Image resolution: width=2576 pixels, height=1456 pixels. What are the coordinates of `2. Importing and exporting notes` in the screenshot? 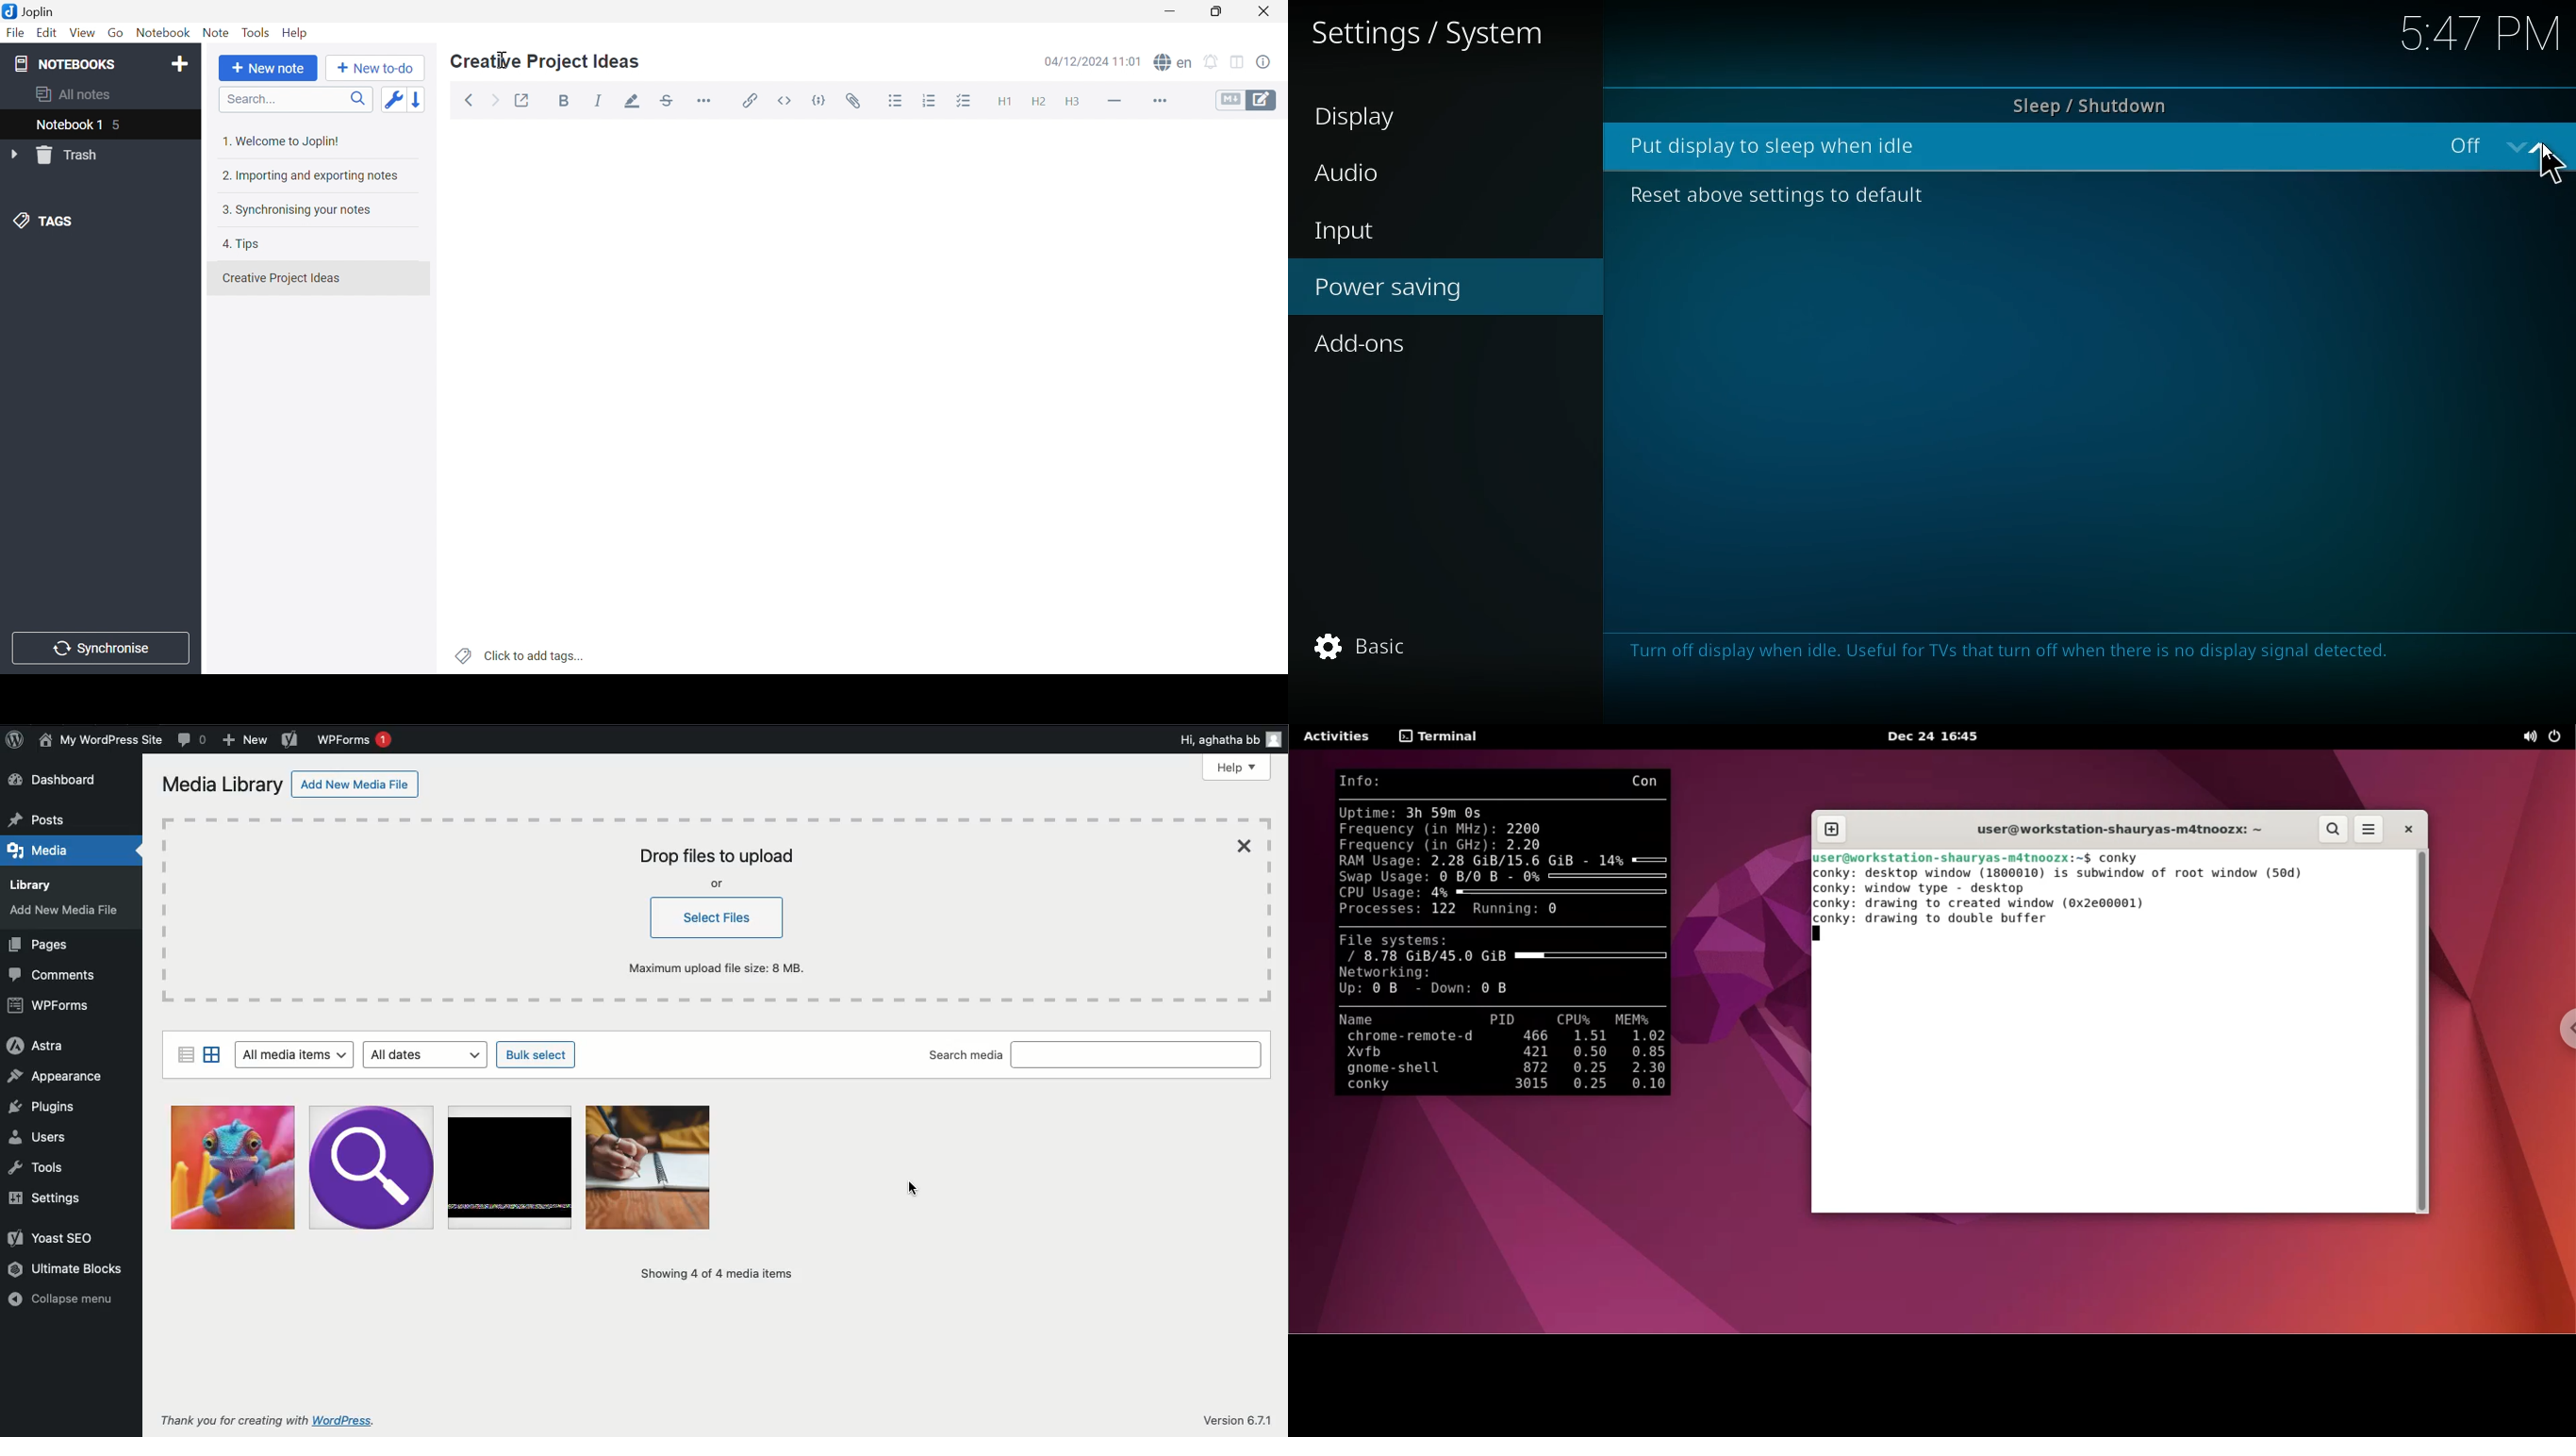 It's located at (313, 177).